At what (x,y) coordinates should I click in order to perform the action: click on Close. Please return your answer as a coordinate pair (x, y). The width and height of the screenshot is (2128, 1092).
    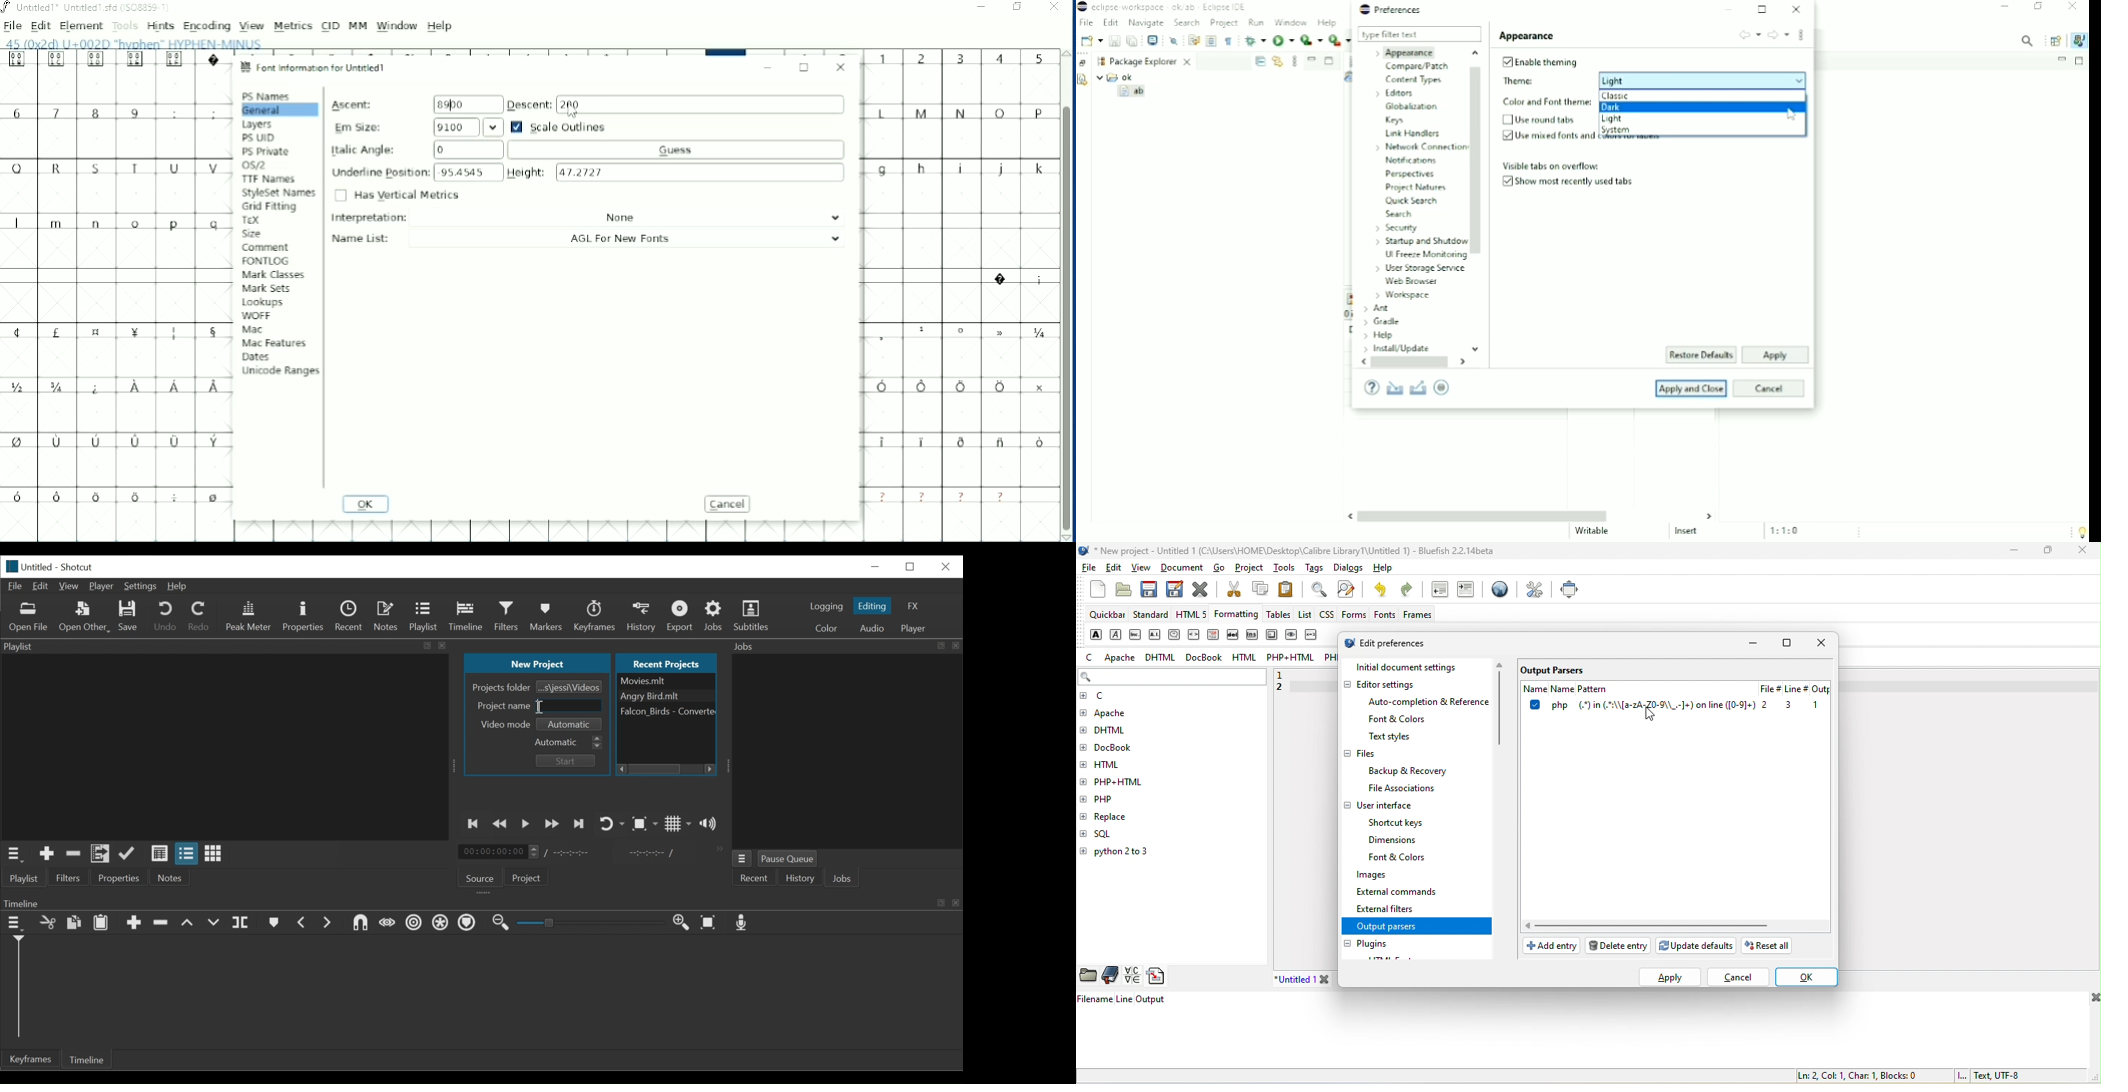
    Looking at the image, I should click on (2073, 7).